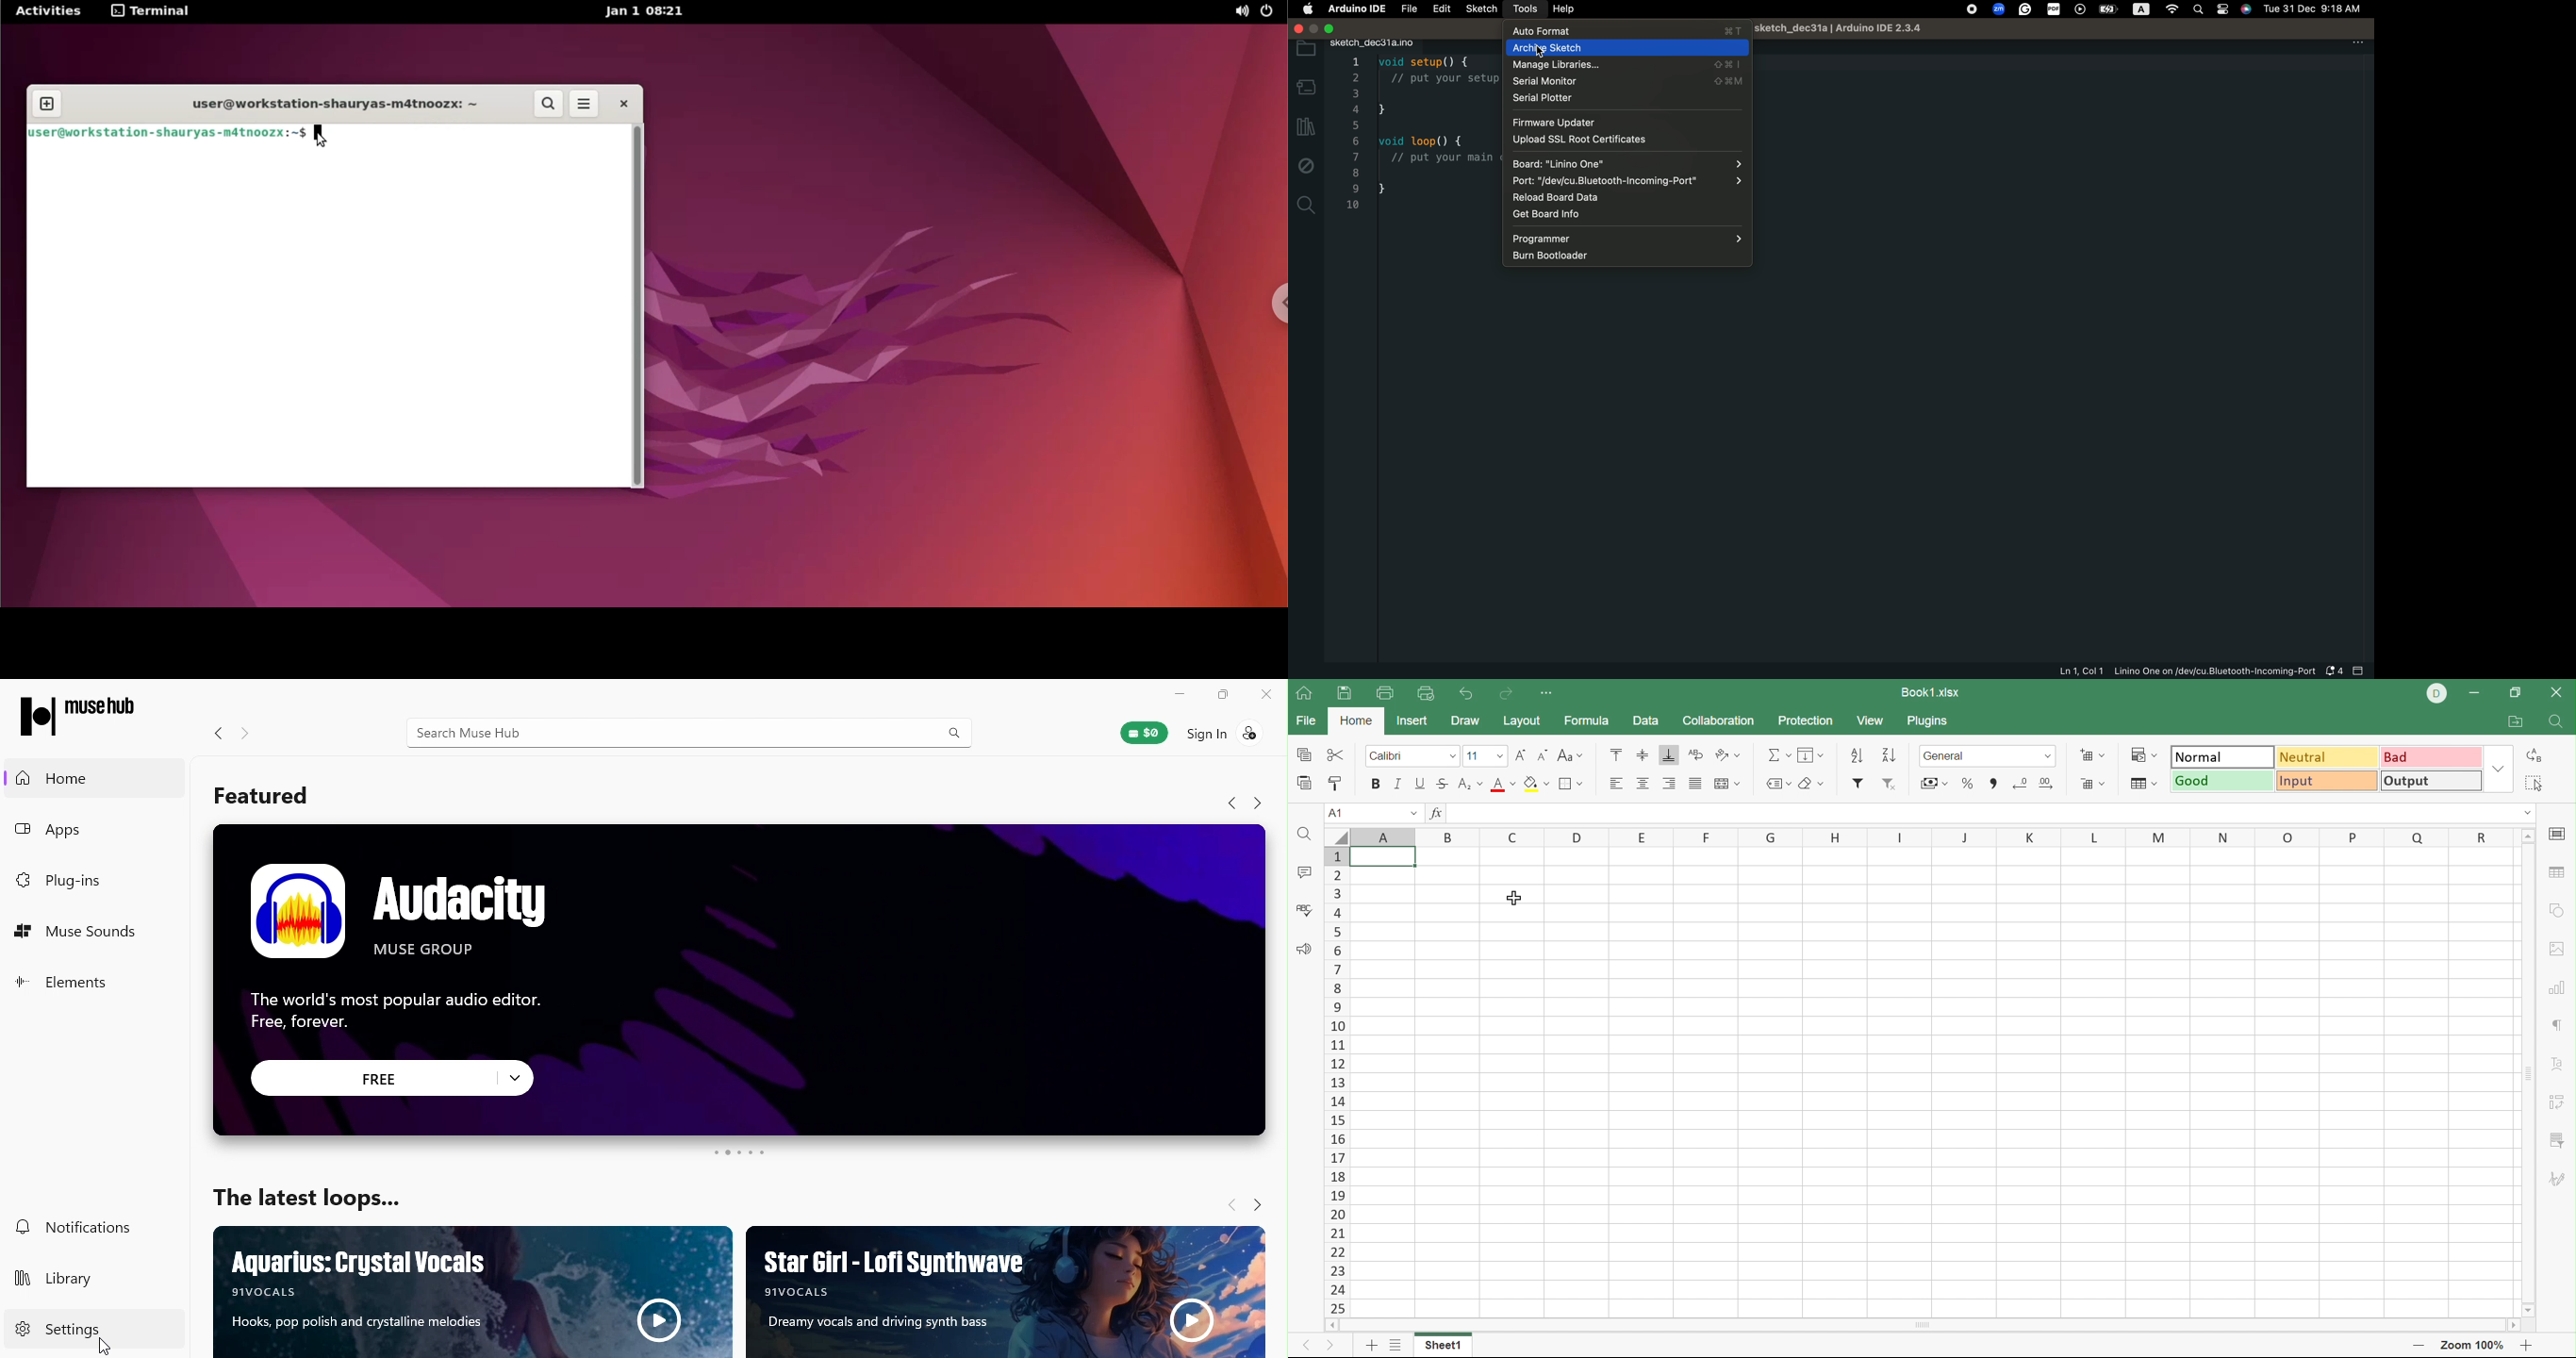 This screenshot has height=1372, width=2576. I want to click on Library, so click(64, 1282).